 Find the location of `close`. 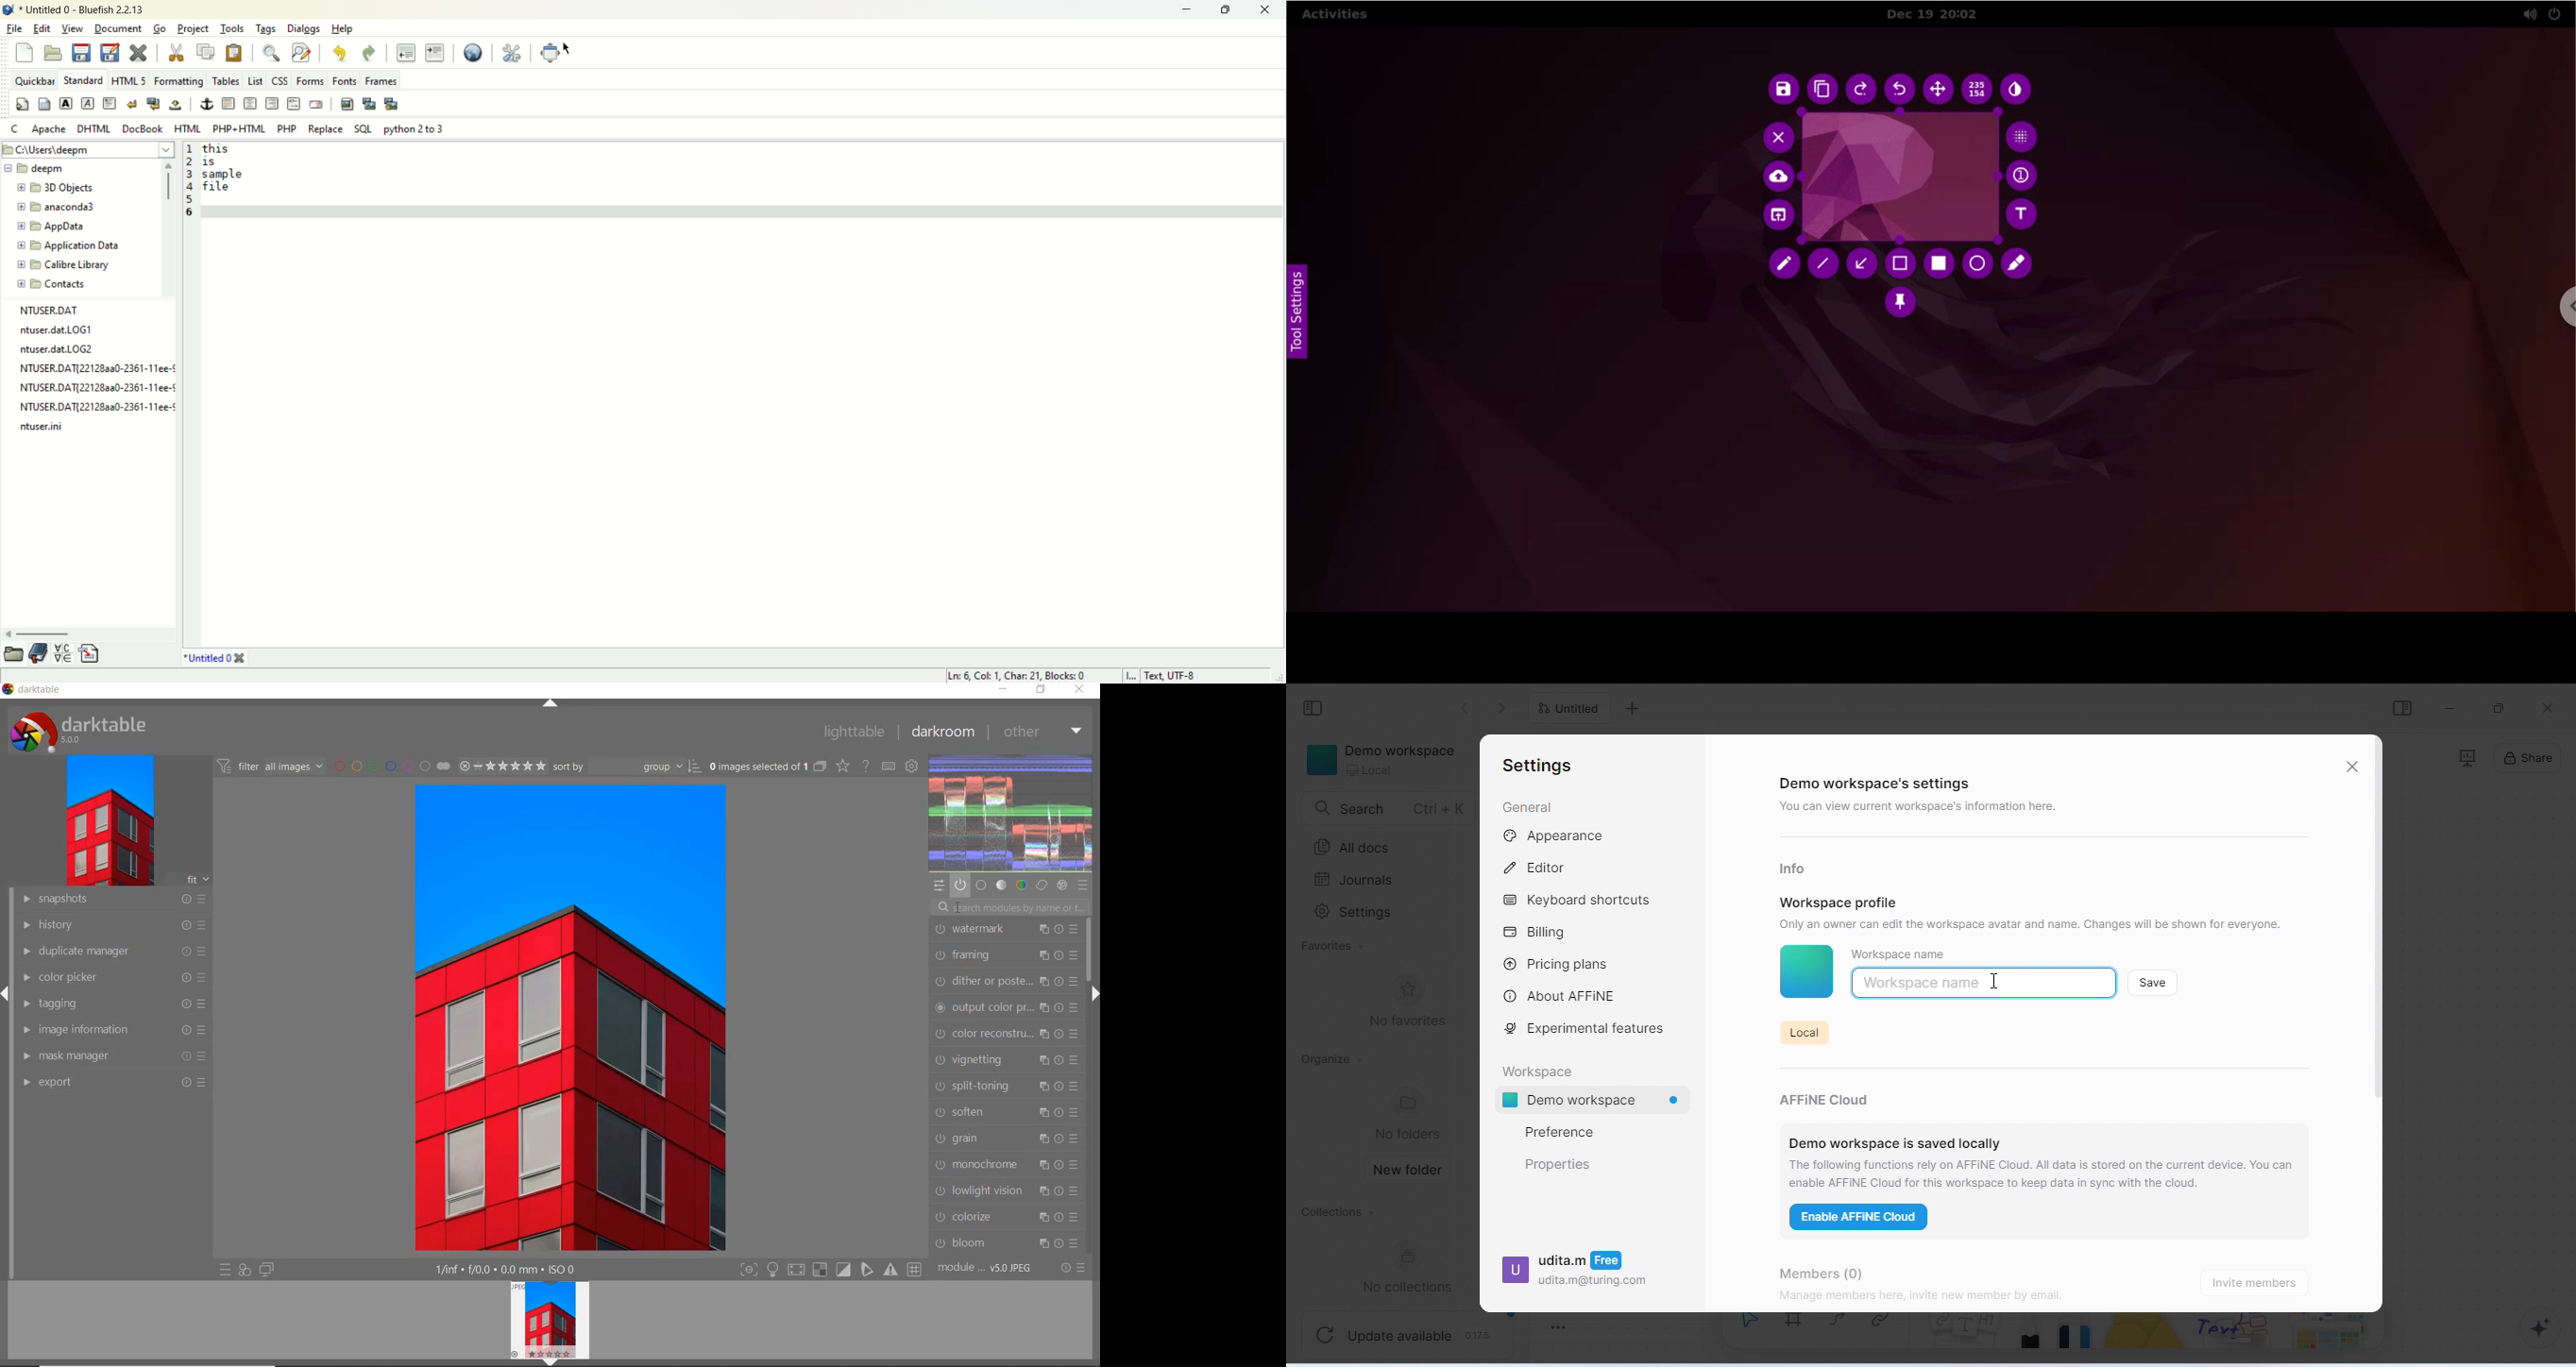

close is located at coordinates (2548, 708).